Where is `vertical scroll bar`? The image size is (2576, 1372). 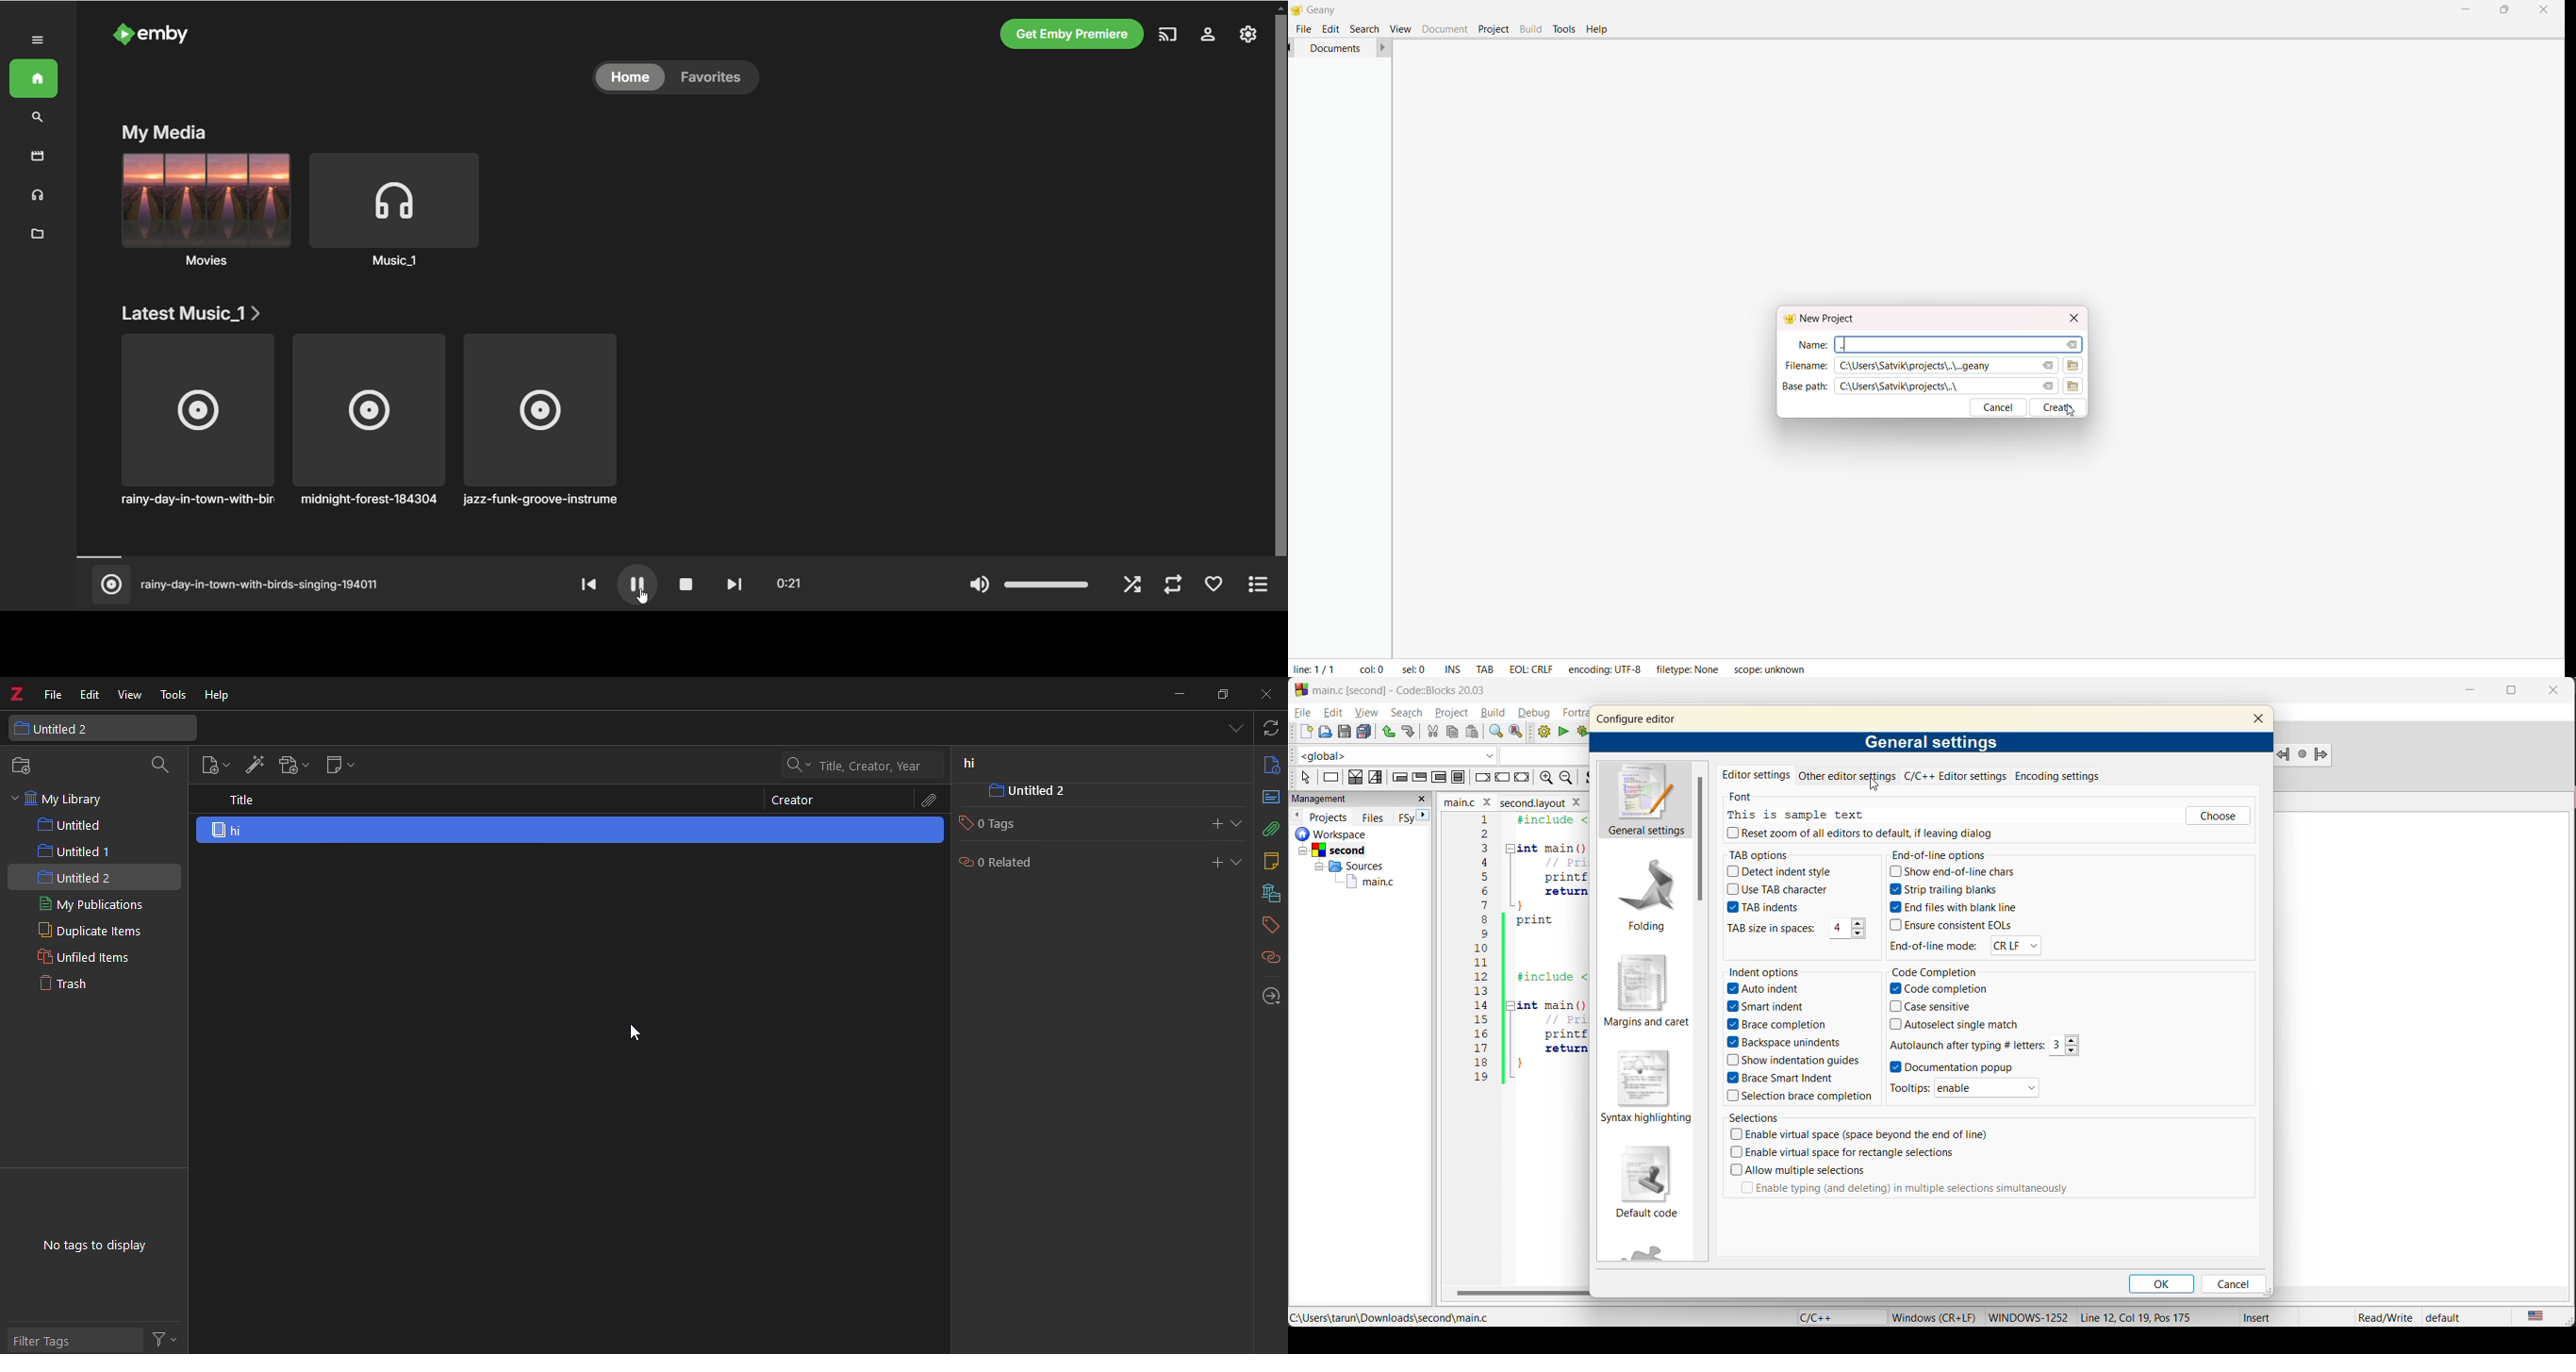
vertical scroll bar is located at coordinates (1280, 282).